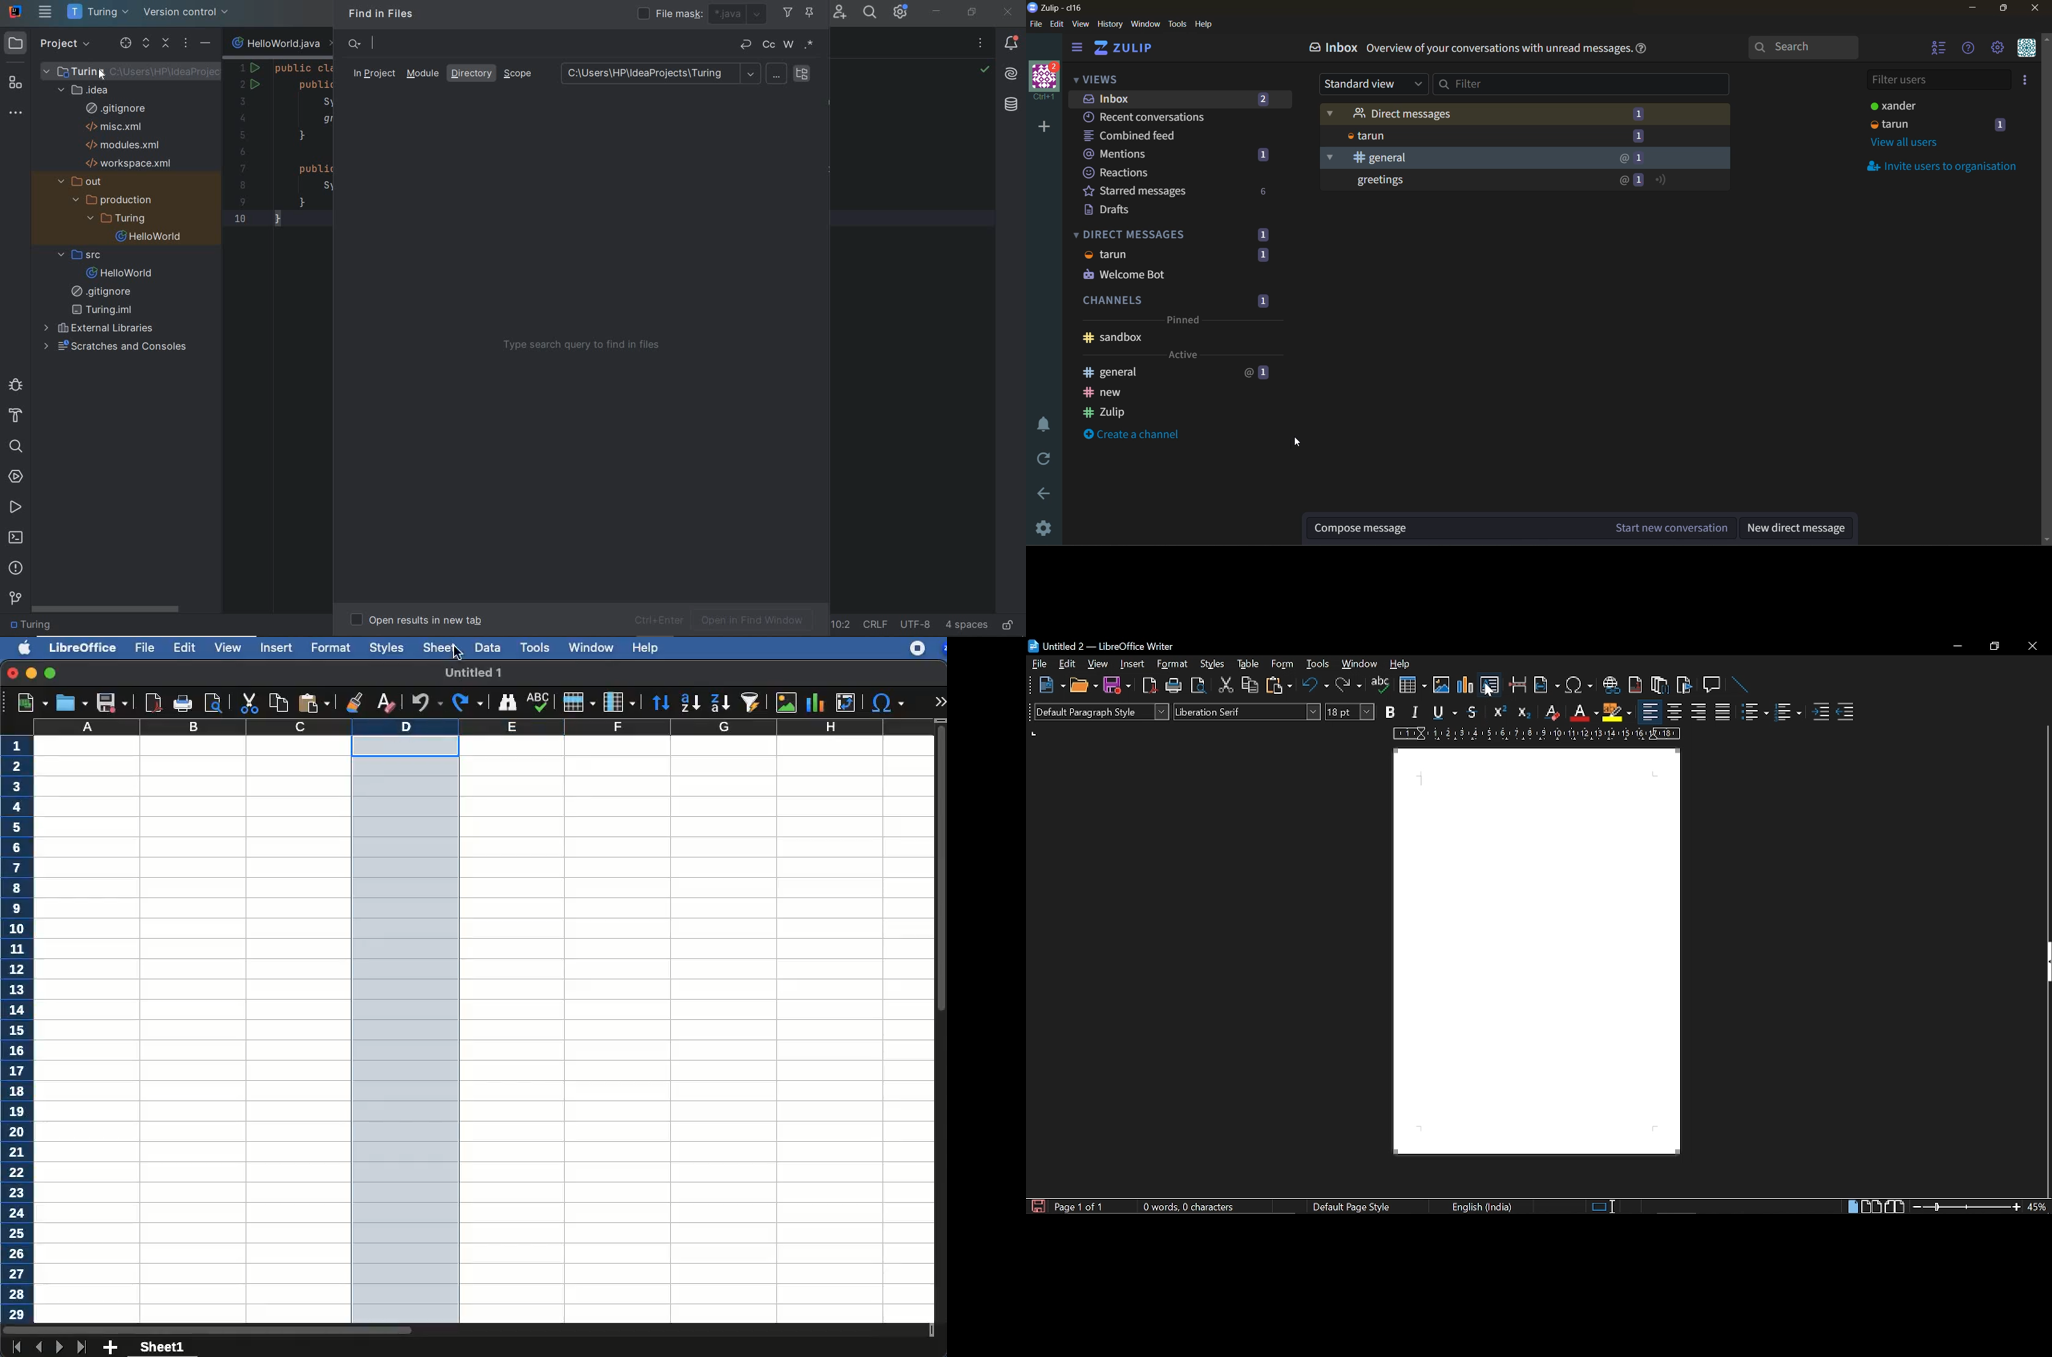 The image size is (2072, 1372). Describe the element at coordinates (1177, 22) in the screenshot. I see `tools` at that location.